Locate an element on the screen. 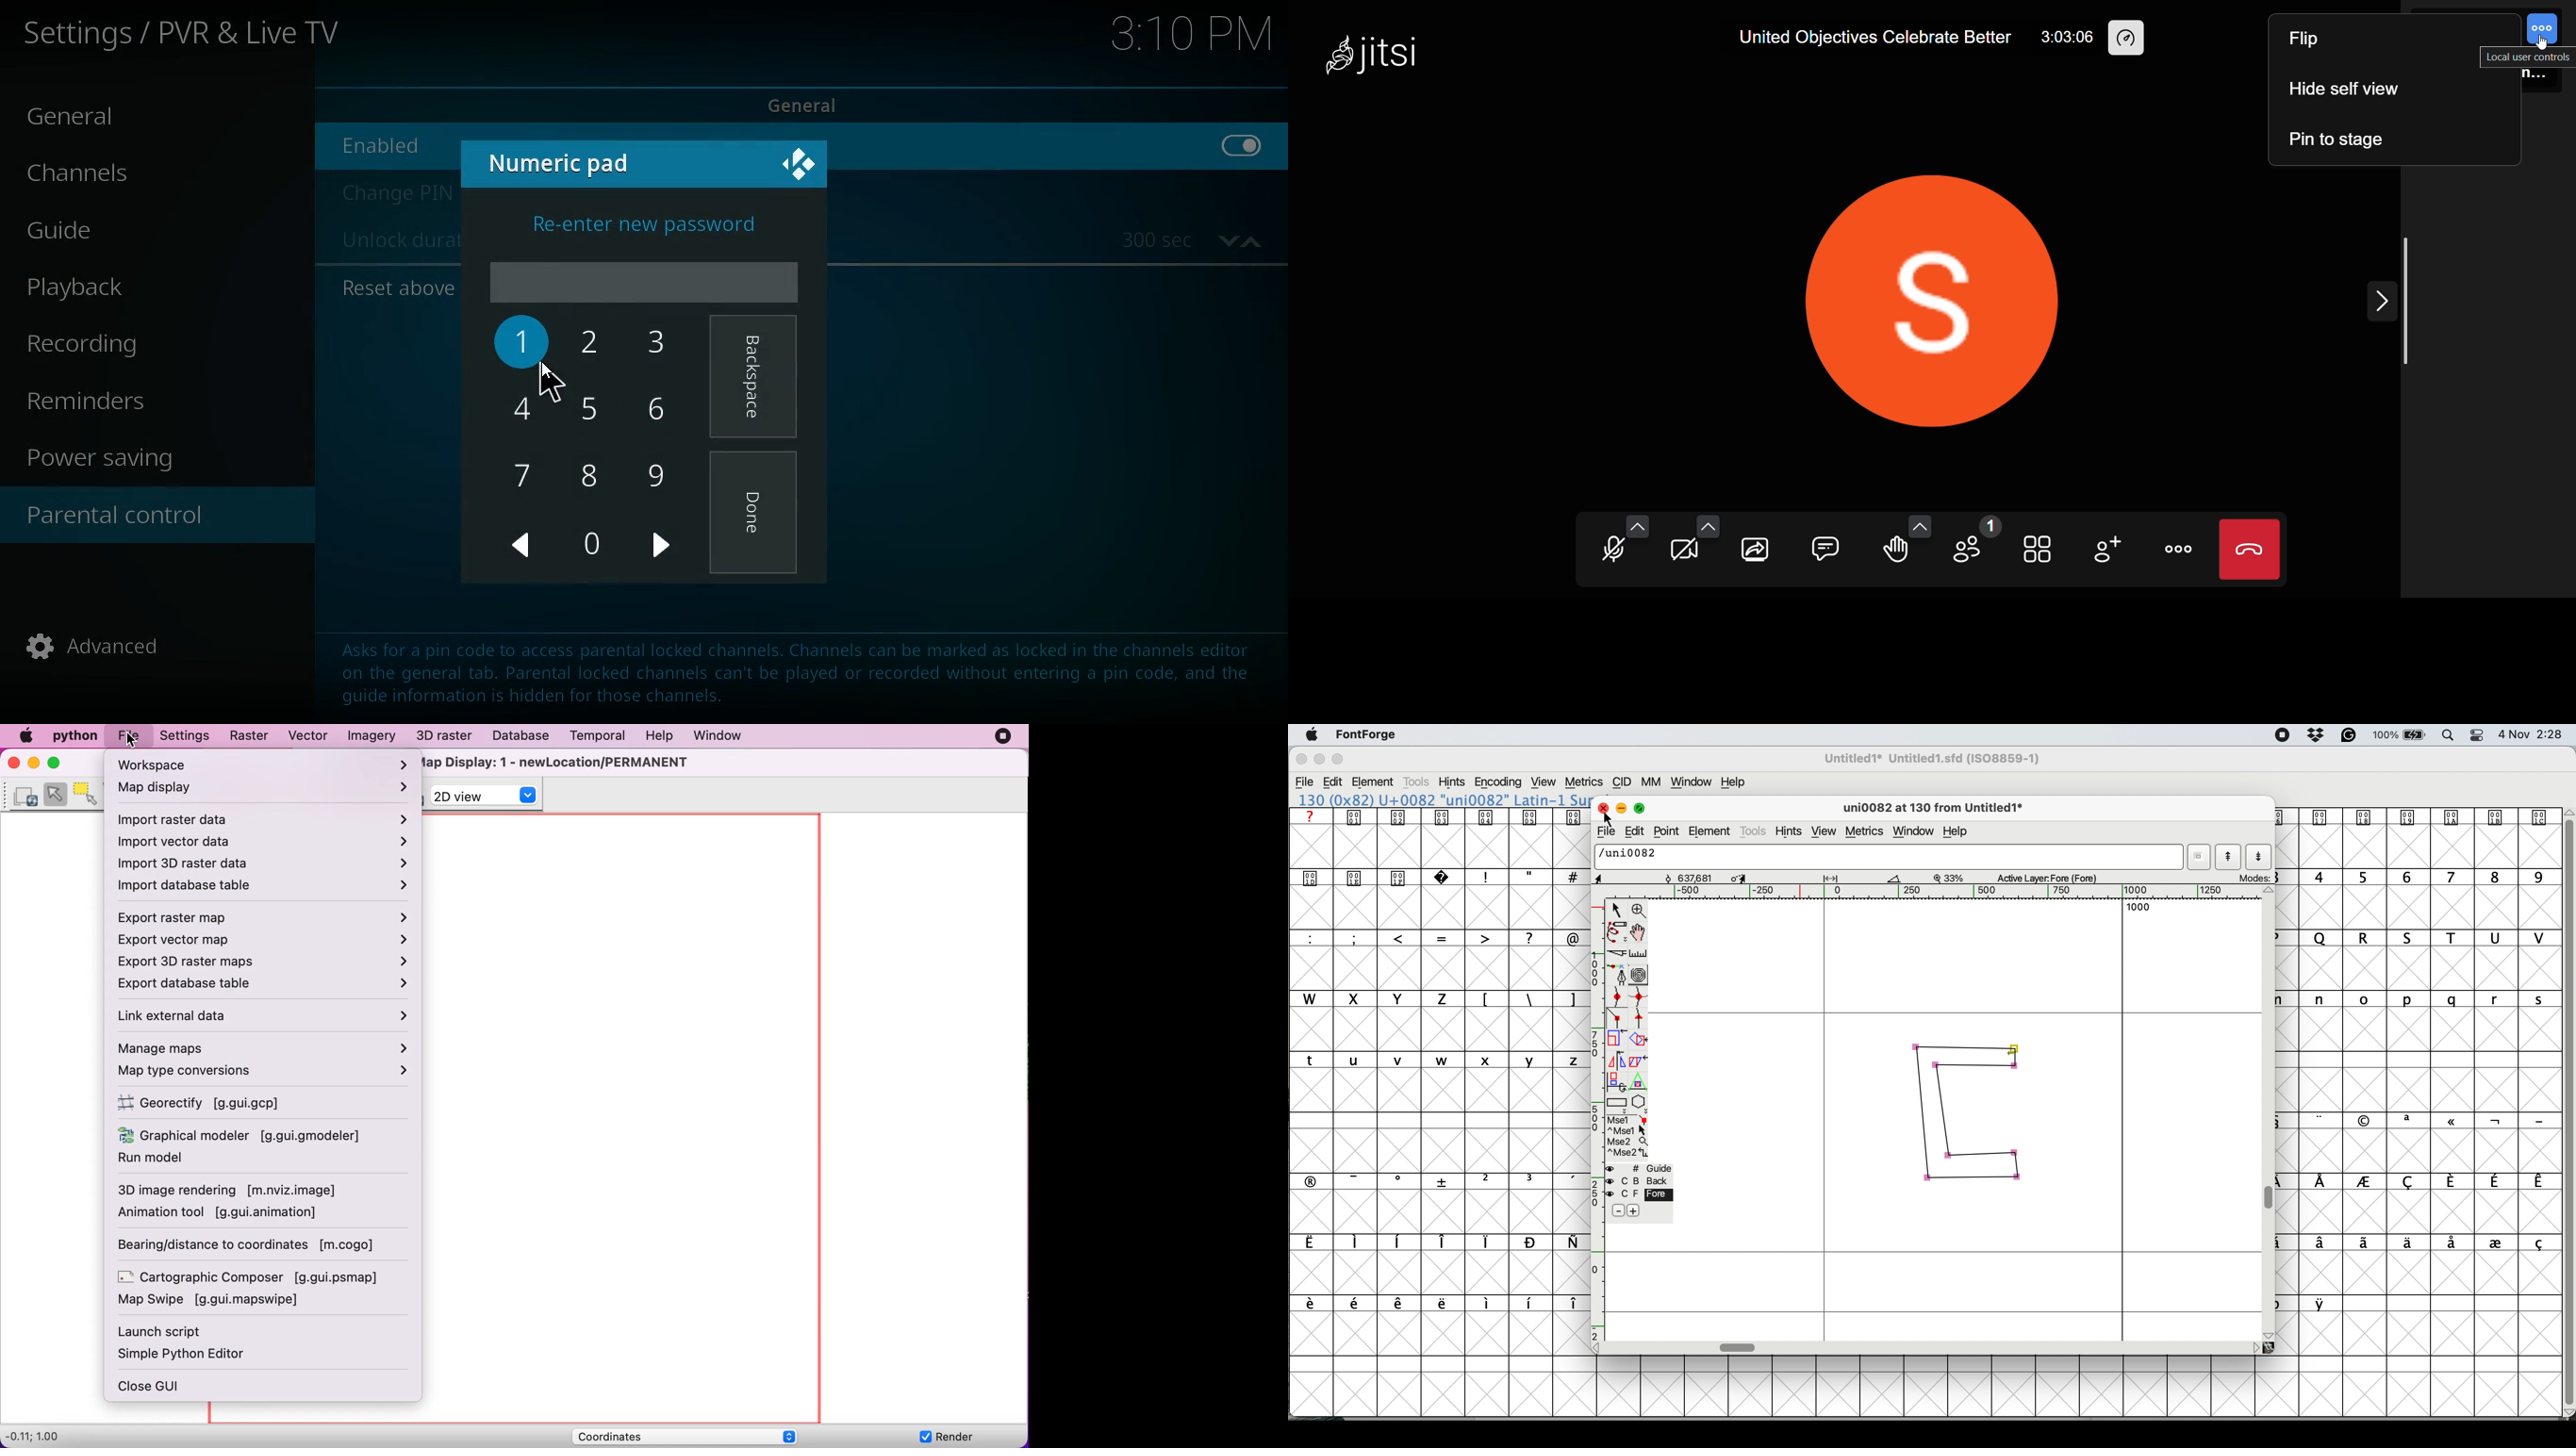 The height and width of the screenshot is (1456, 2576). add a tangent point is located at coordinates (1640, 1019).